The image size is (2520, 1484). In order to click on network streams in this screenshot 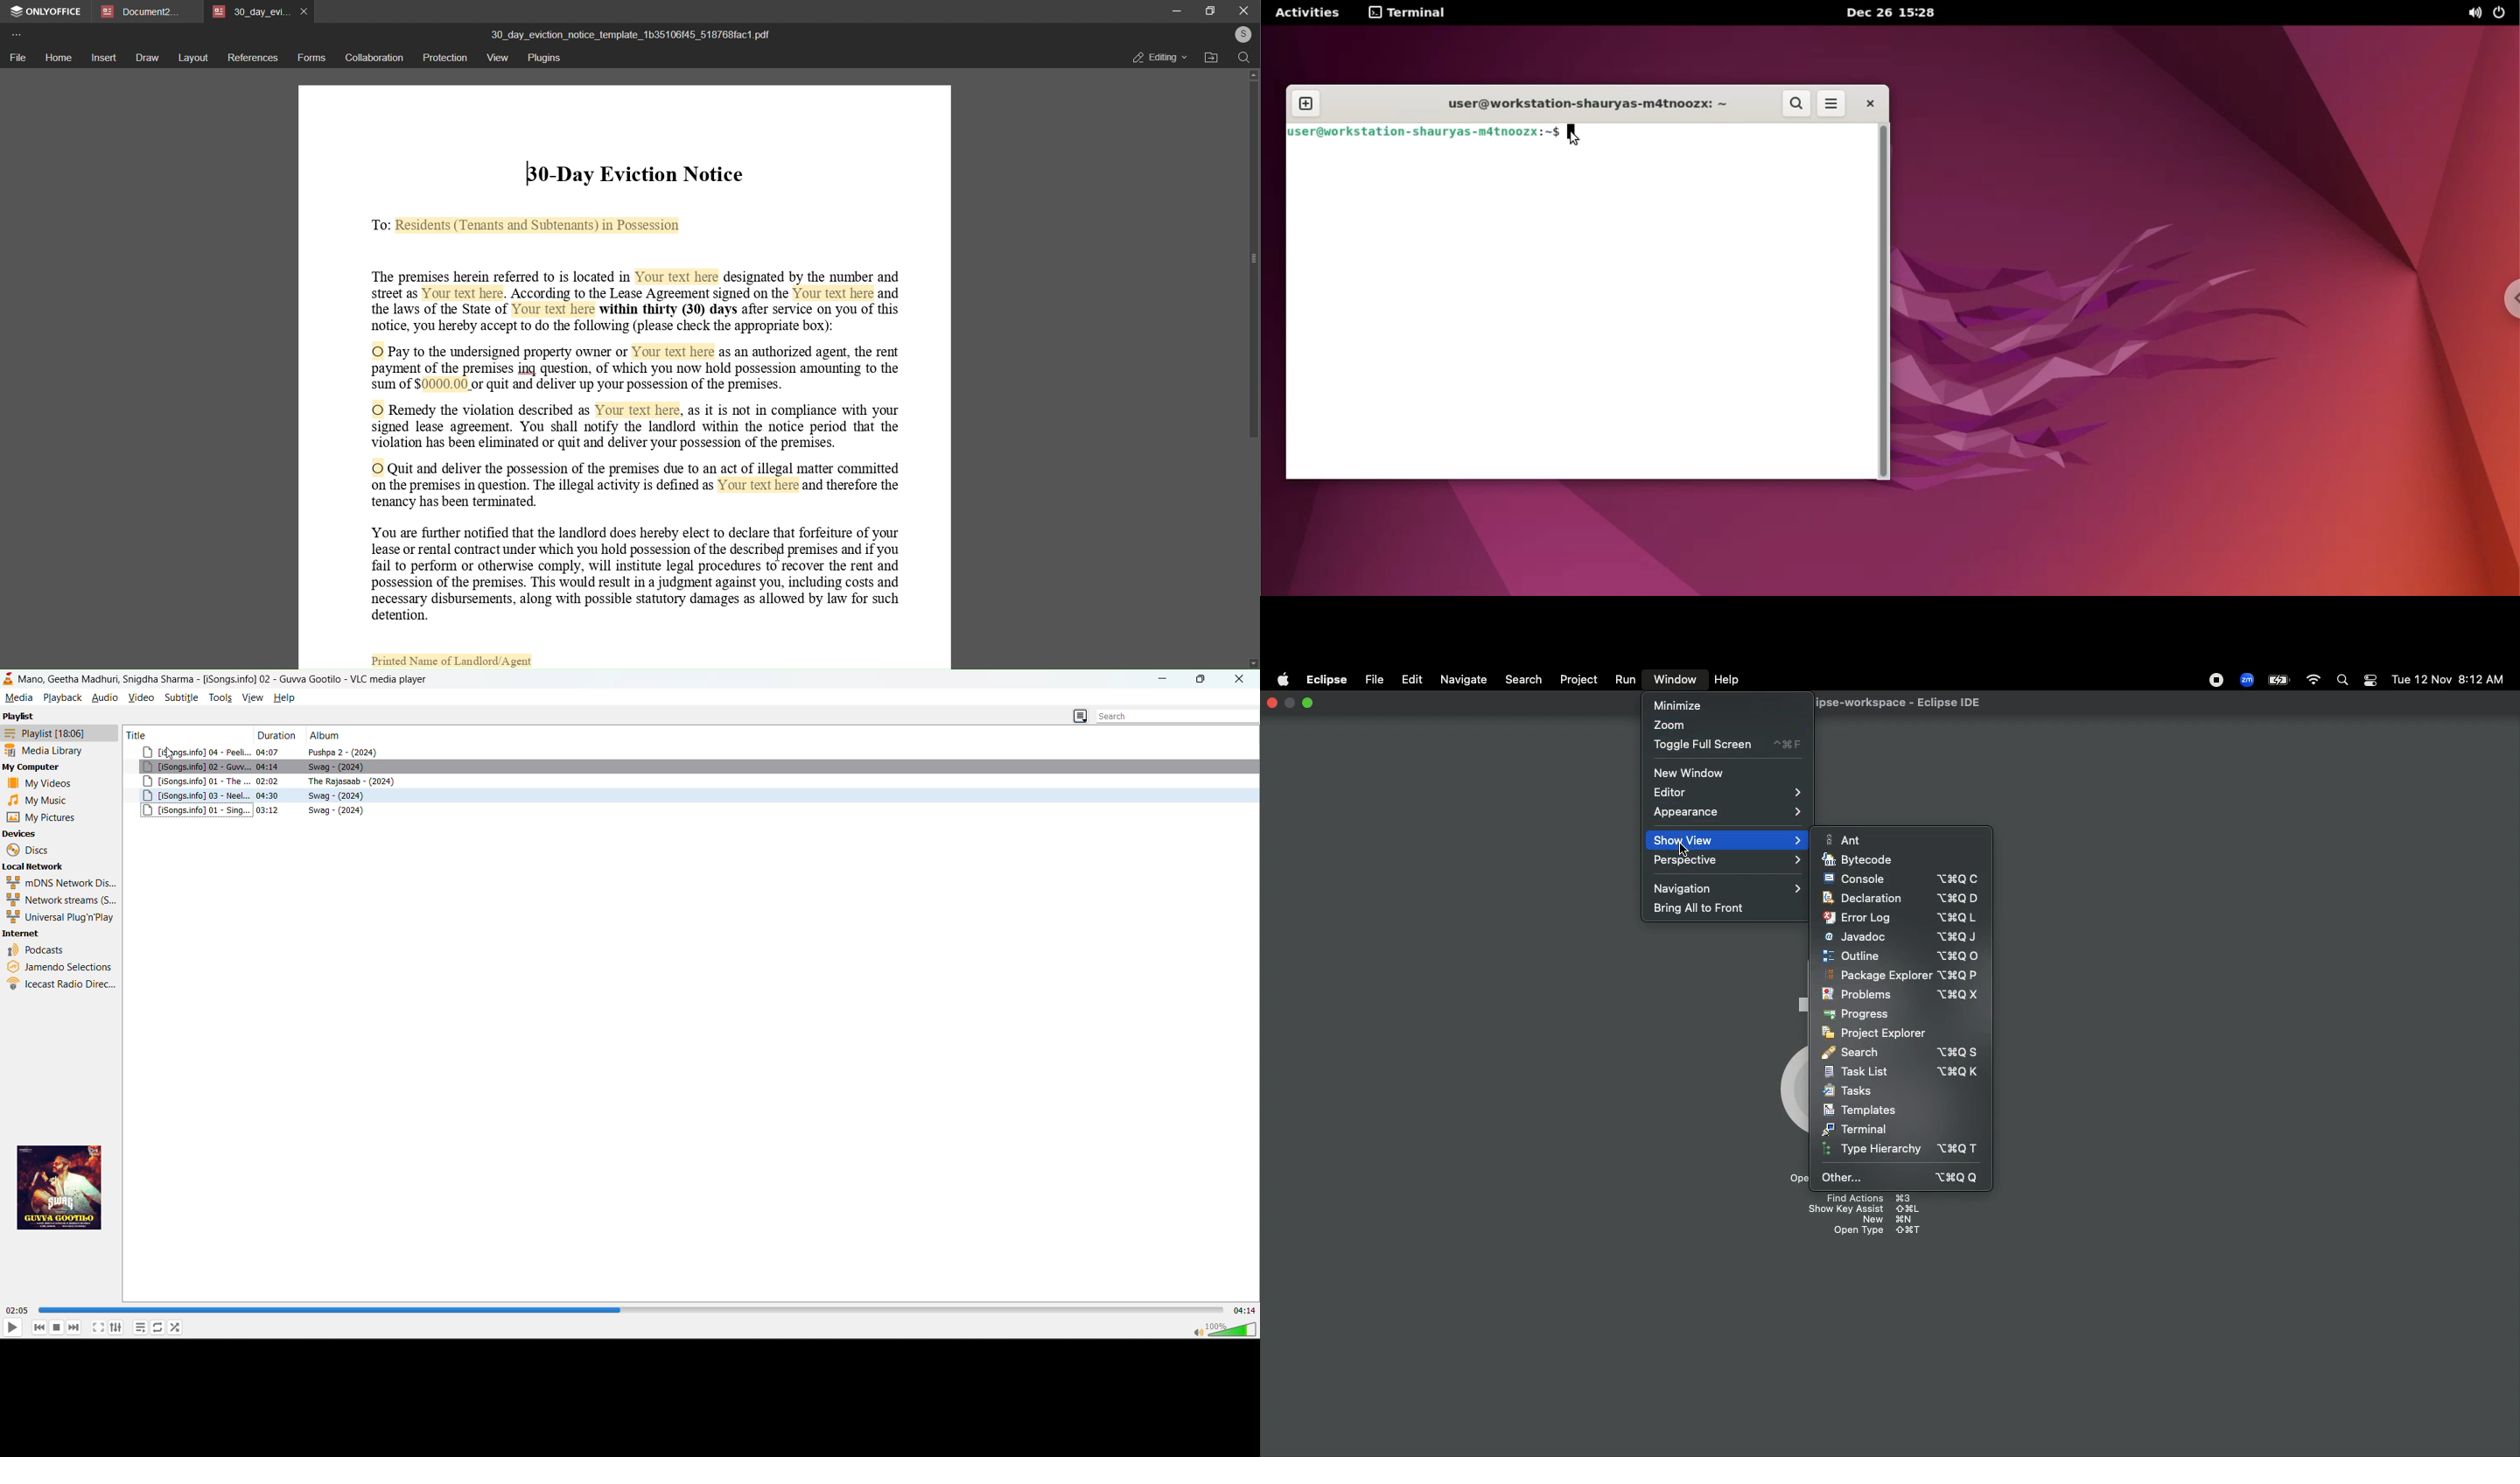, I will do `click(58, 899)`.